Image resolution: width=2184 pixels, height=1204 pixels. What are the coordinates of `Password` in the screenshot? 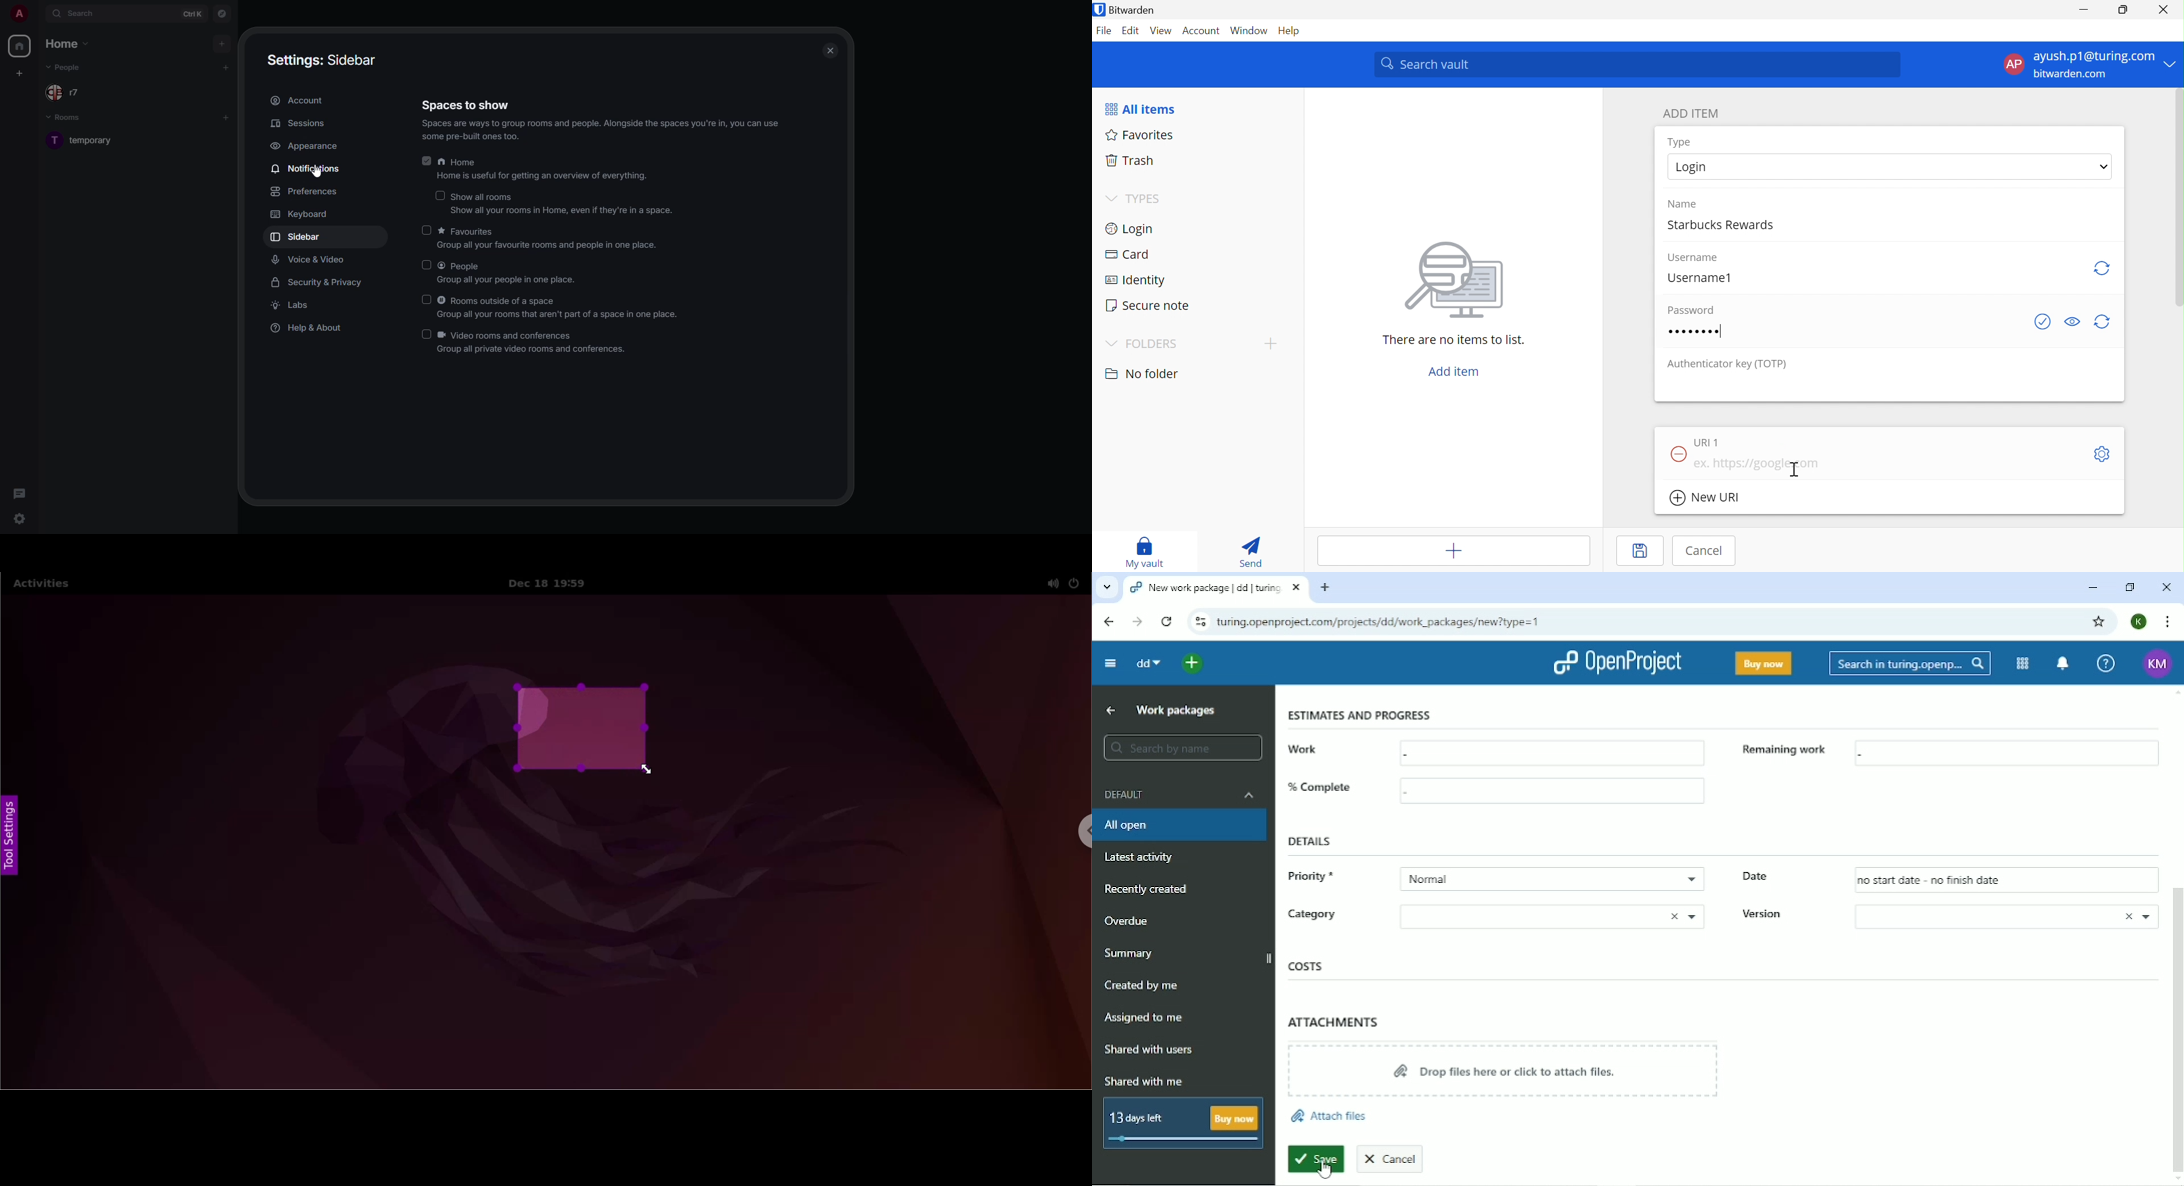 It's located at (1690, 311).